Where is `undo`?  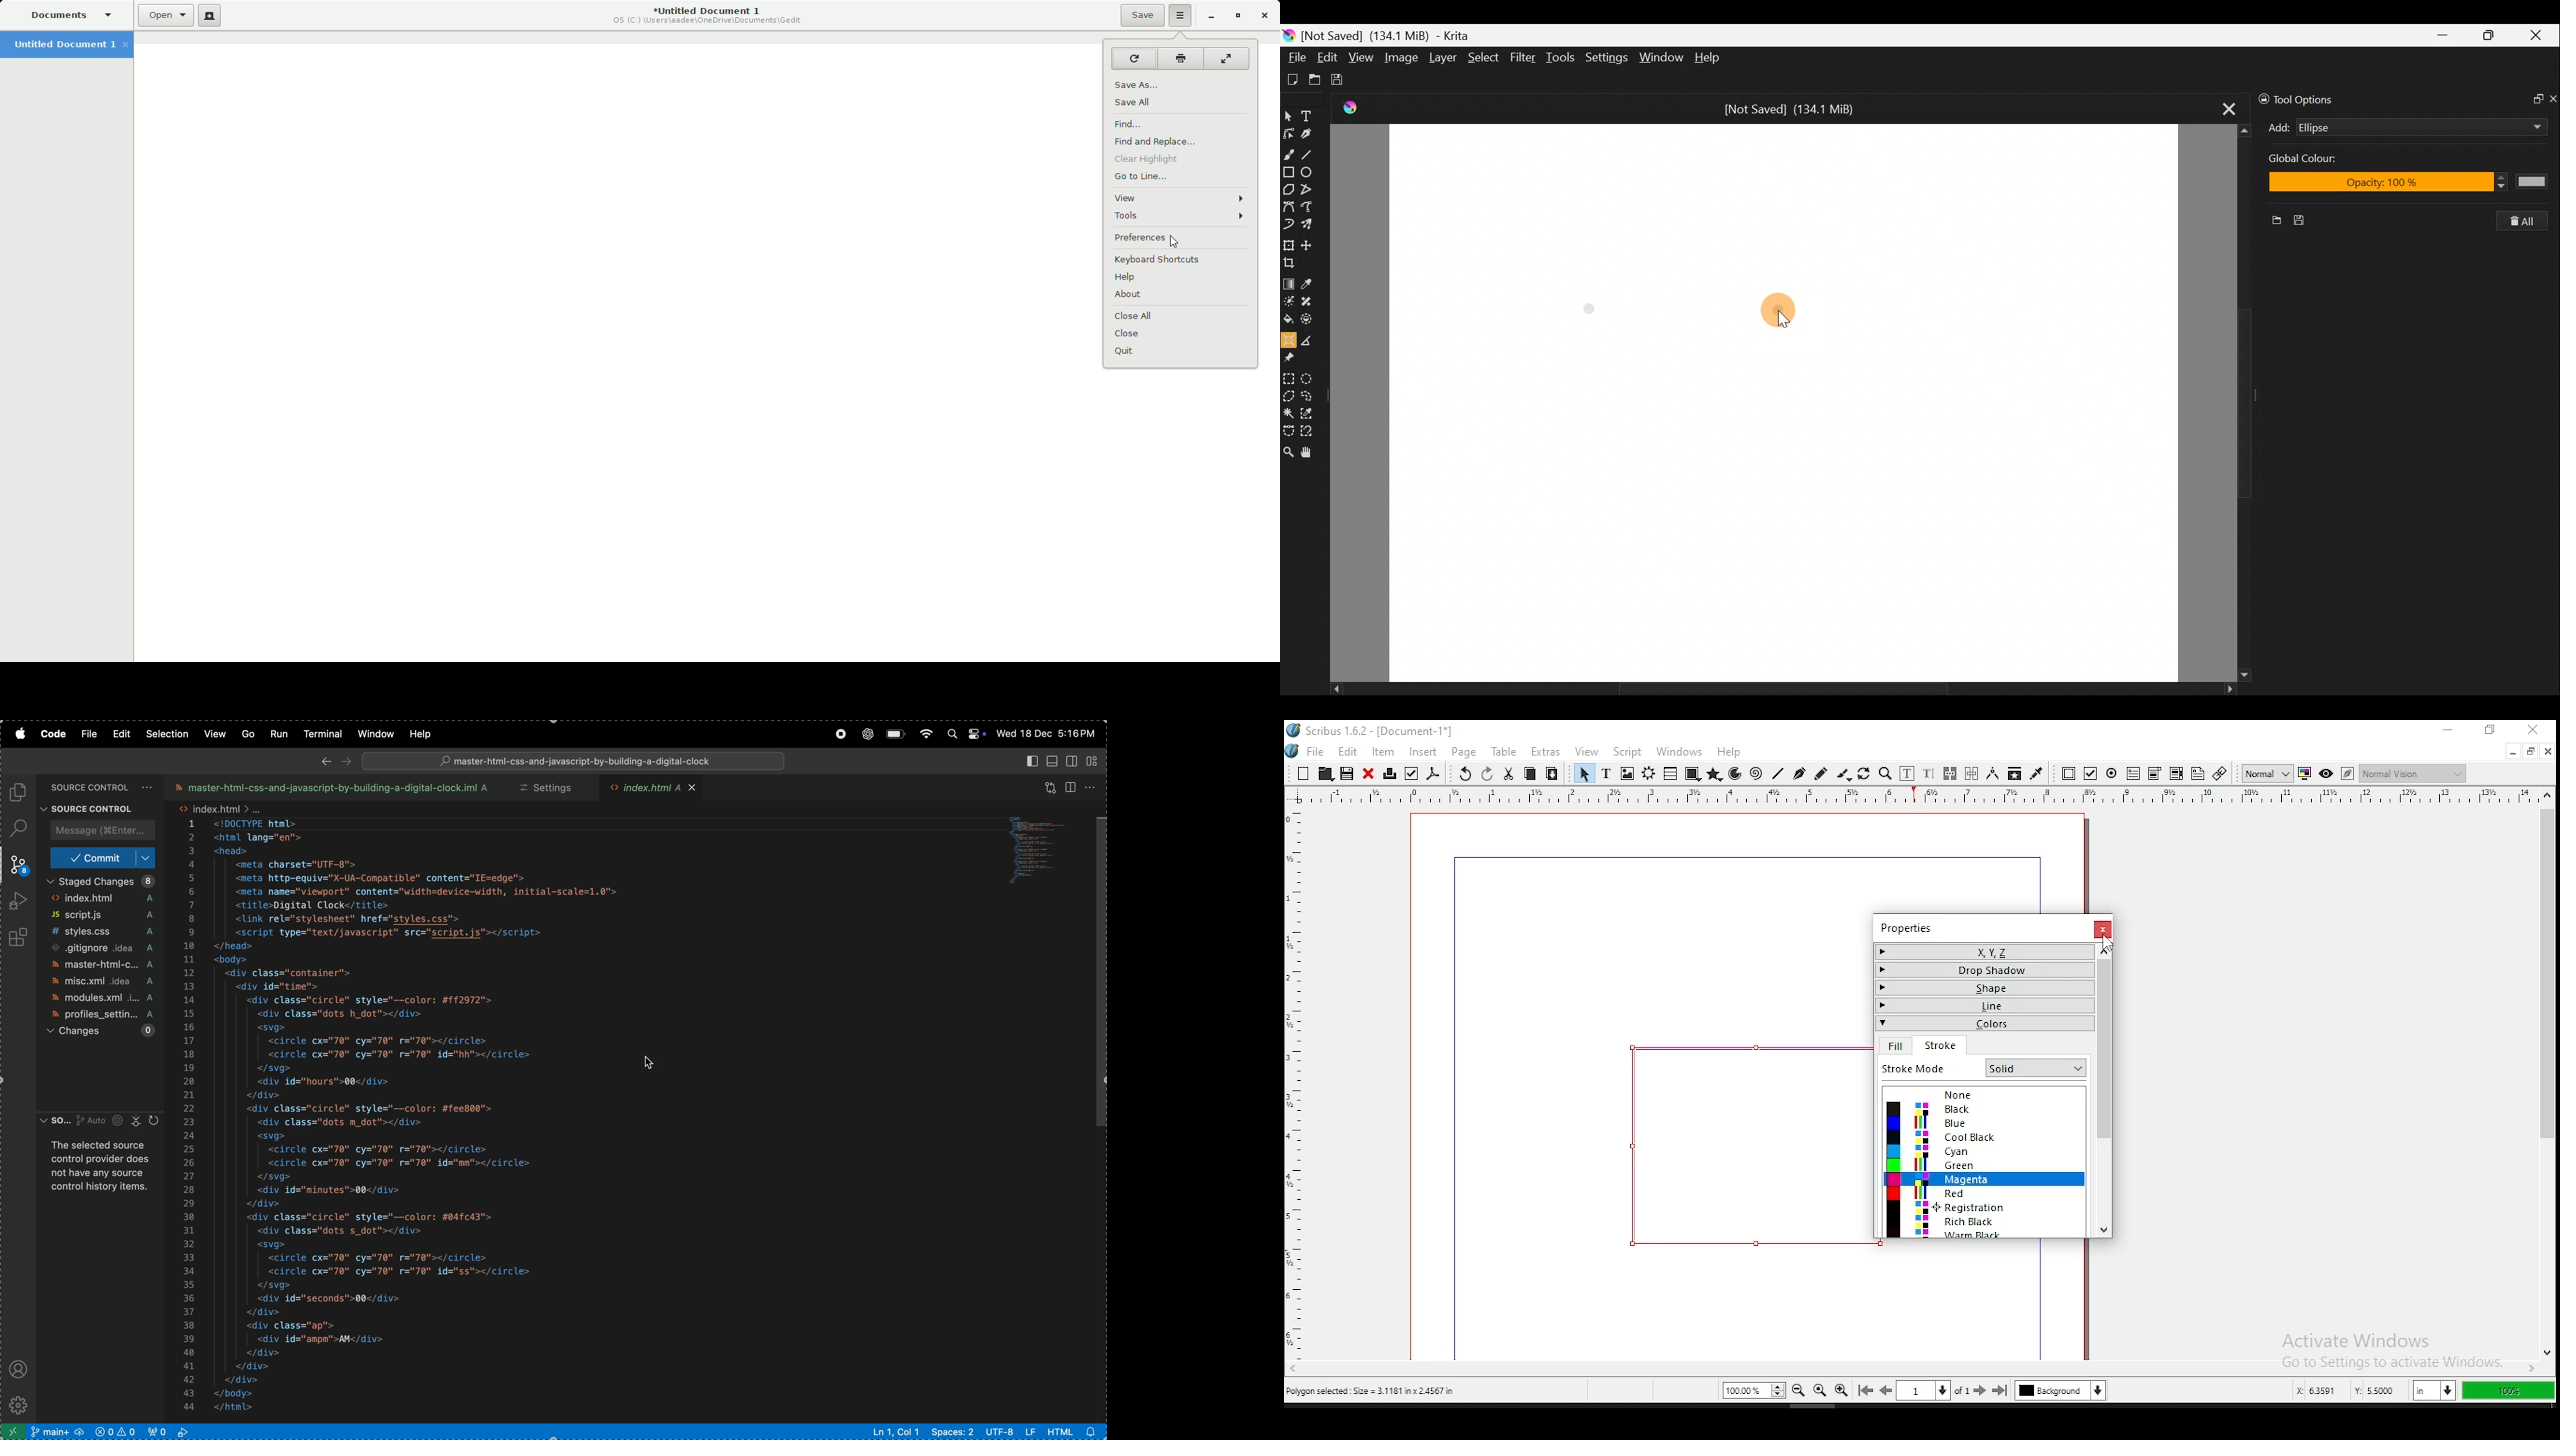 undo is located at coordinates (1464, 774).